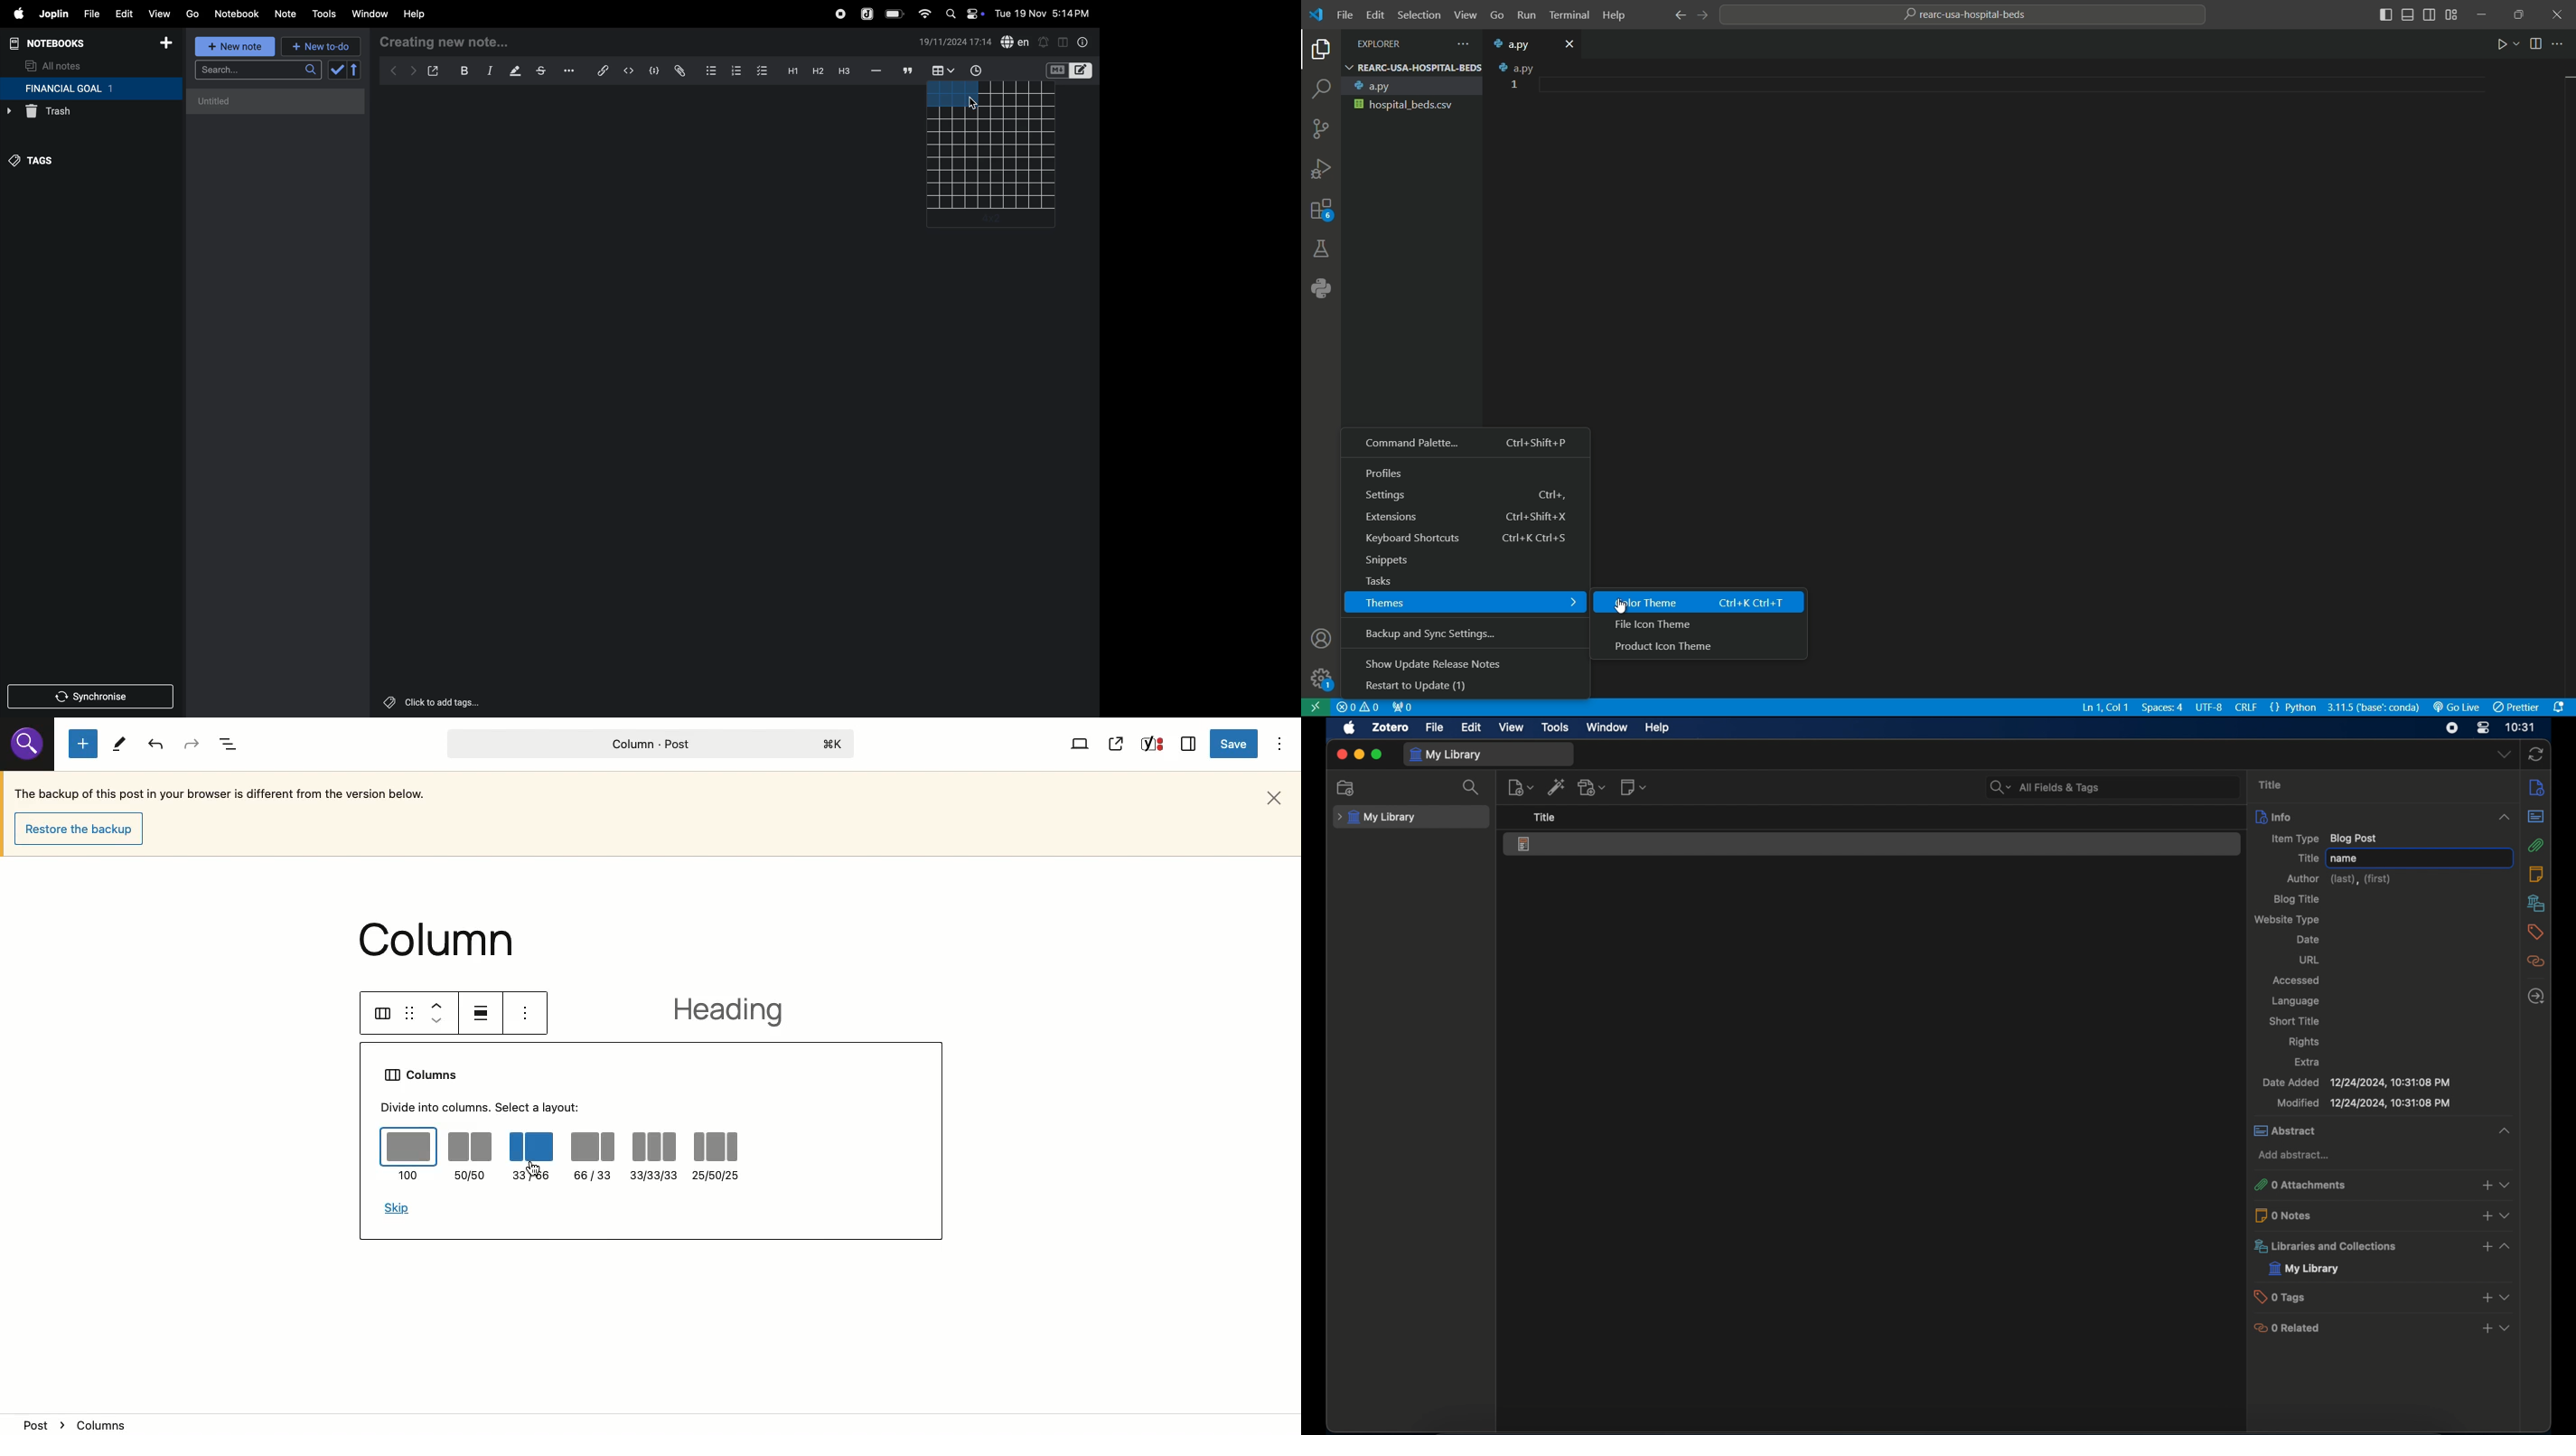  Describe the element at coordinates (119, 745) in the screenshot. I see `Tools` at that location.